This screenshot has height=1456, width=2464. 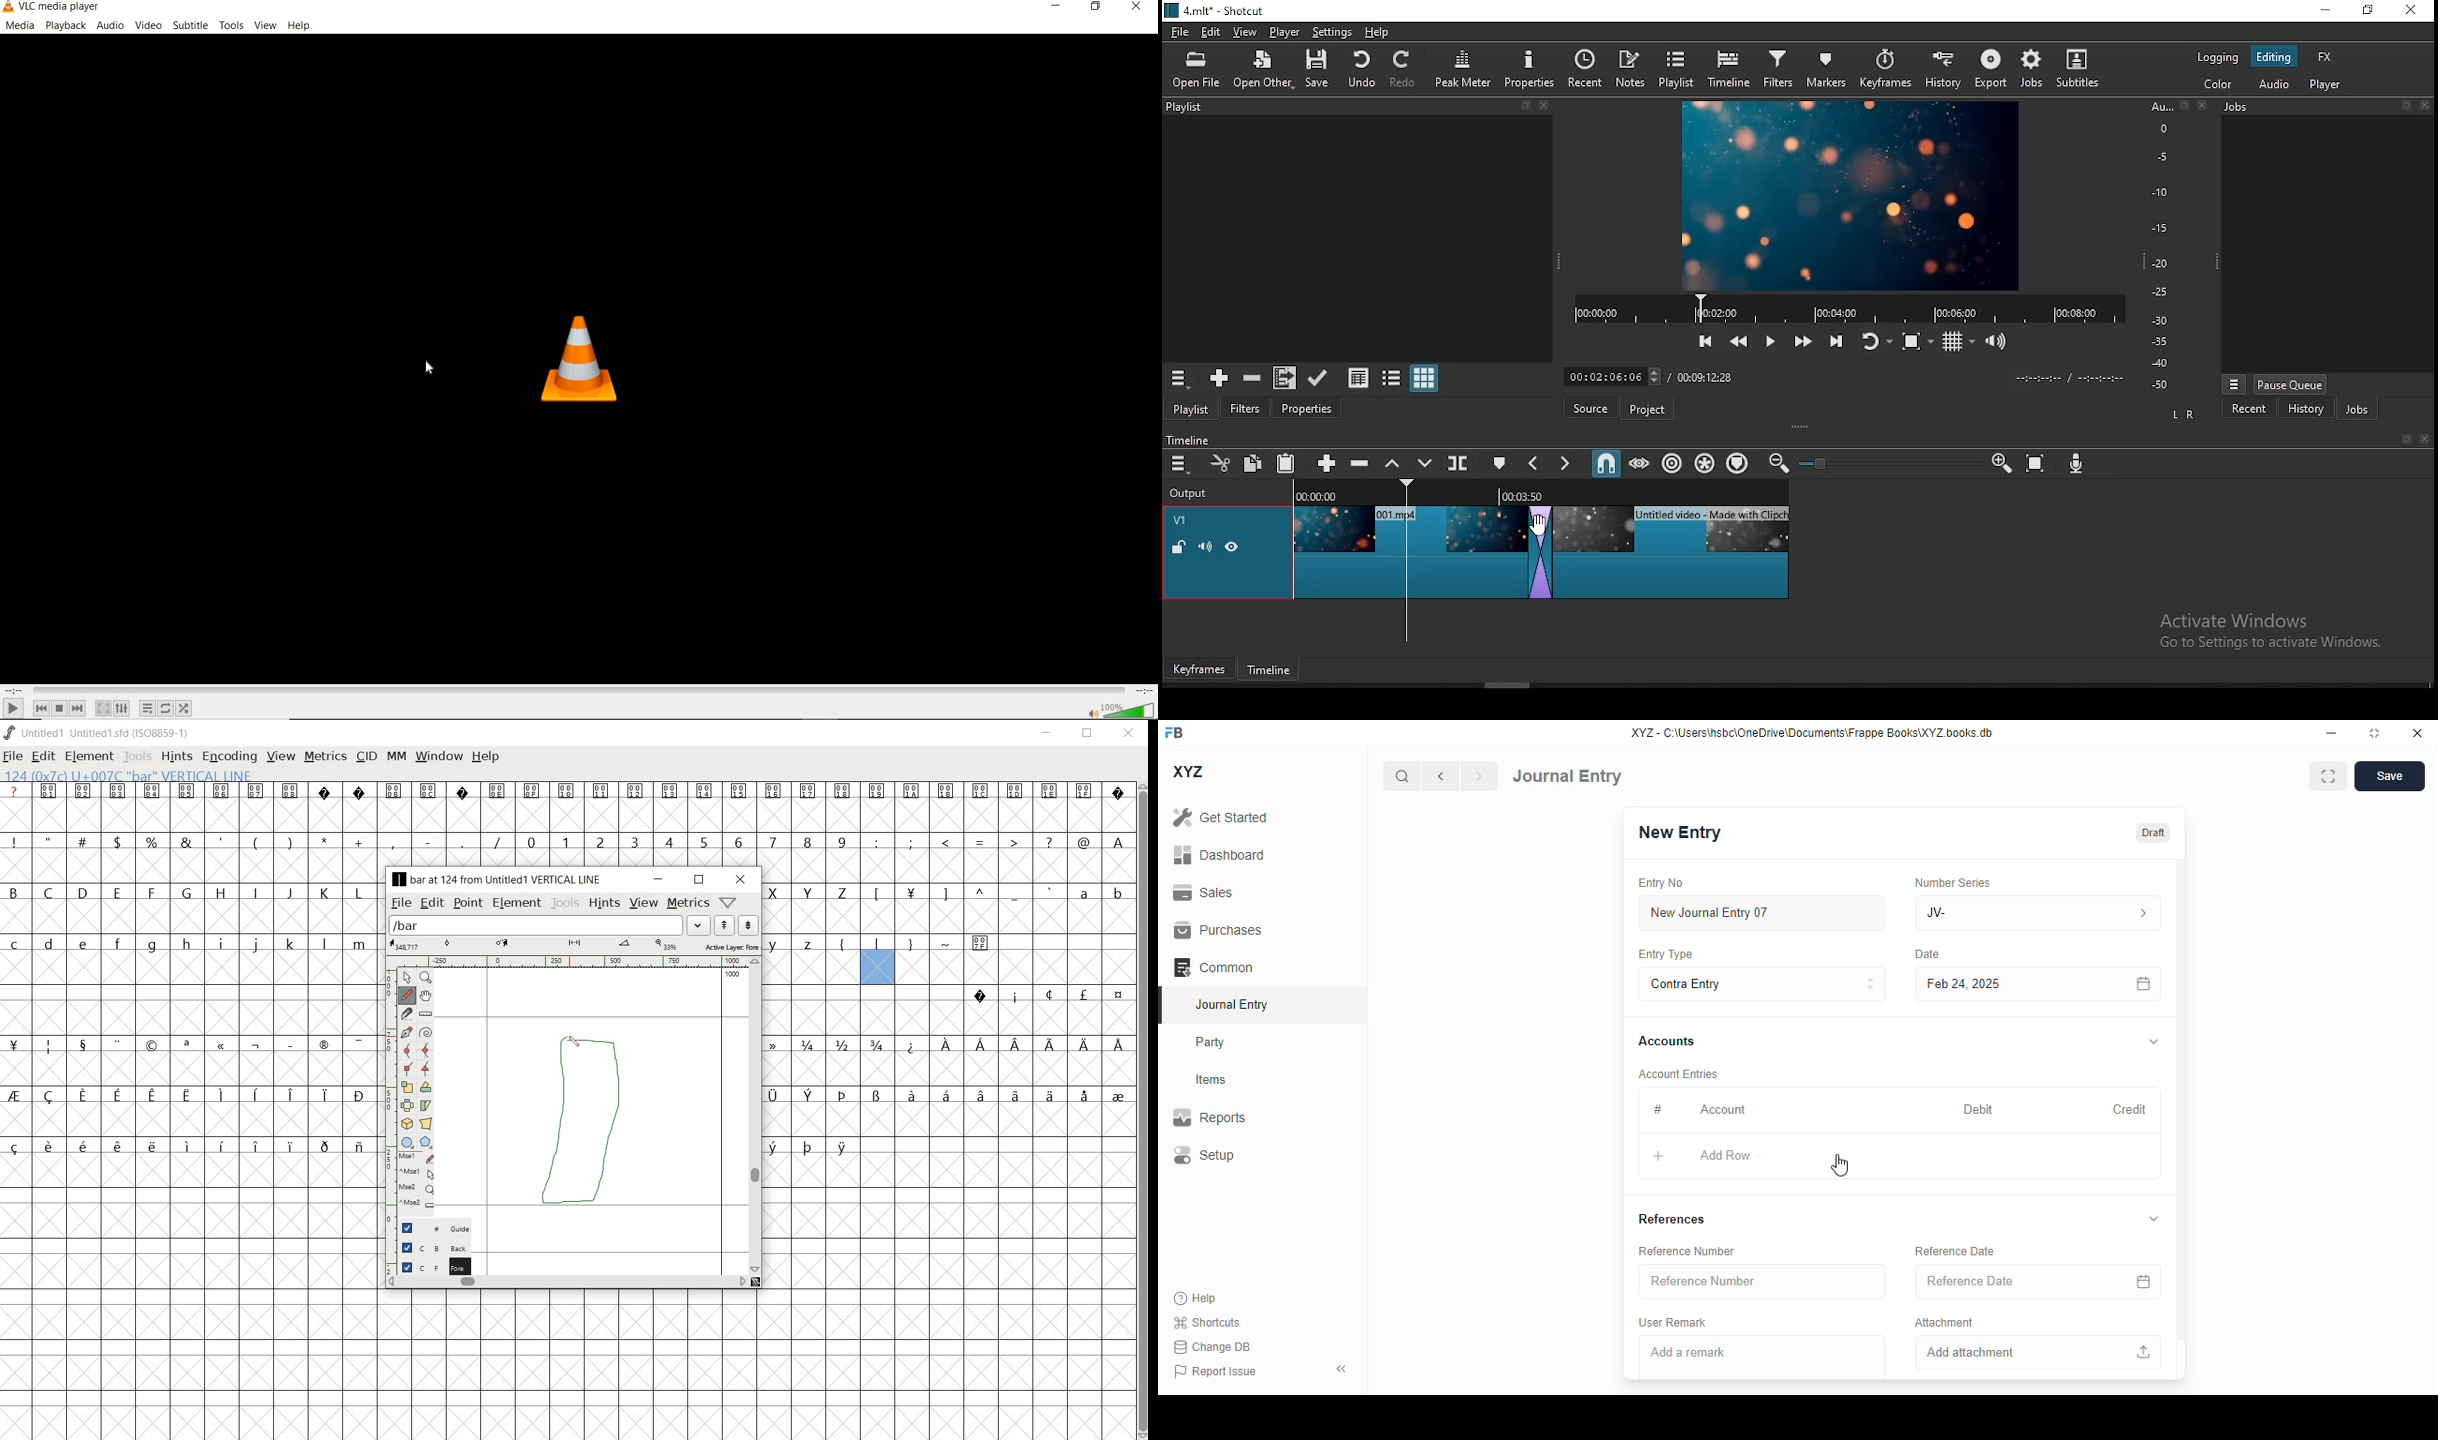 I want to click on add row, so click(x=1725, y=1155).